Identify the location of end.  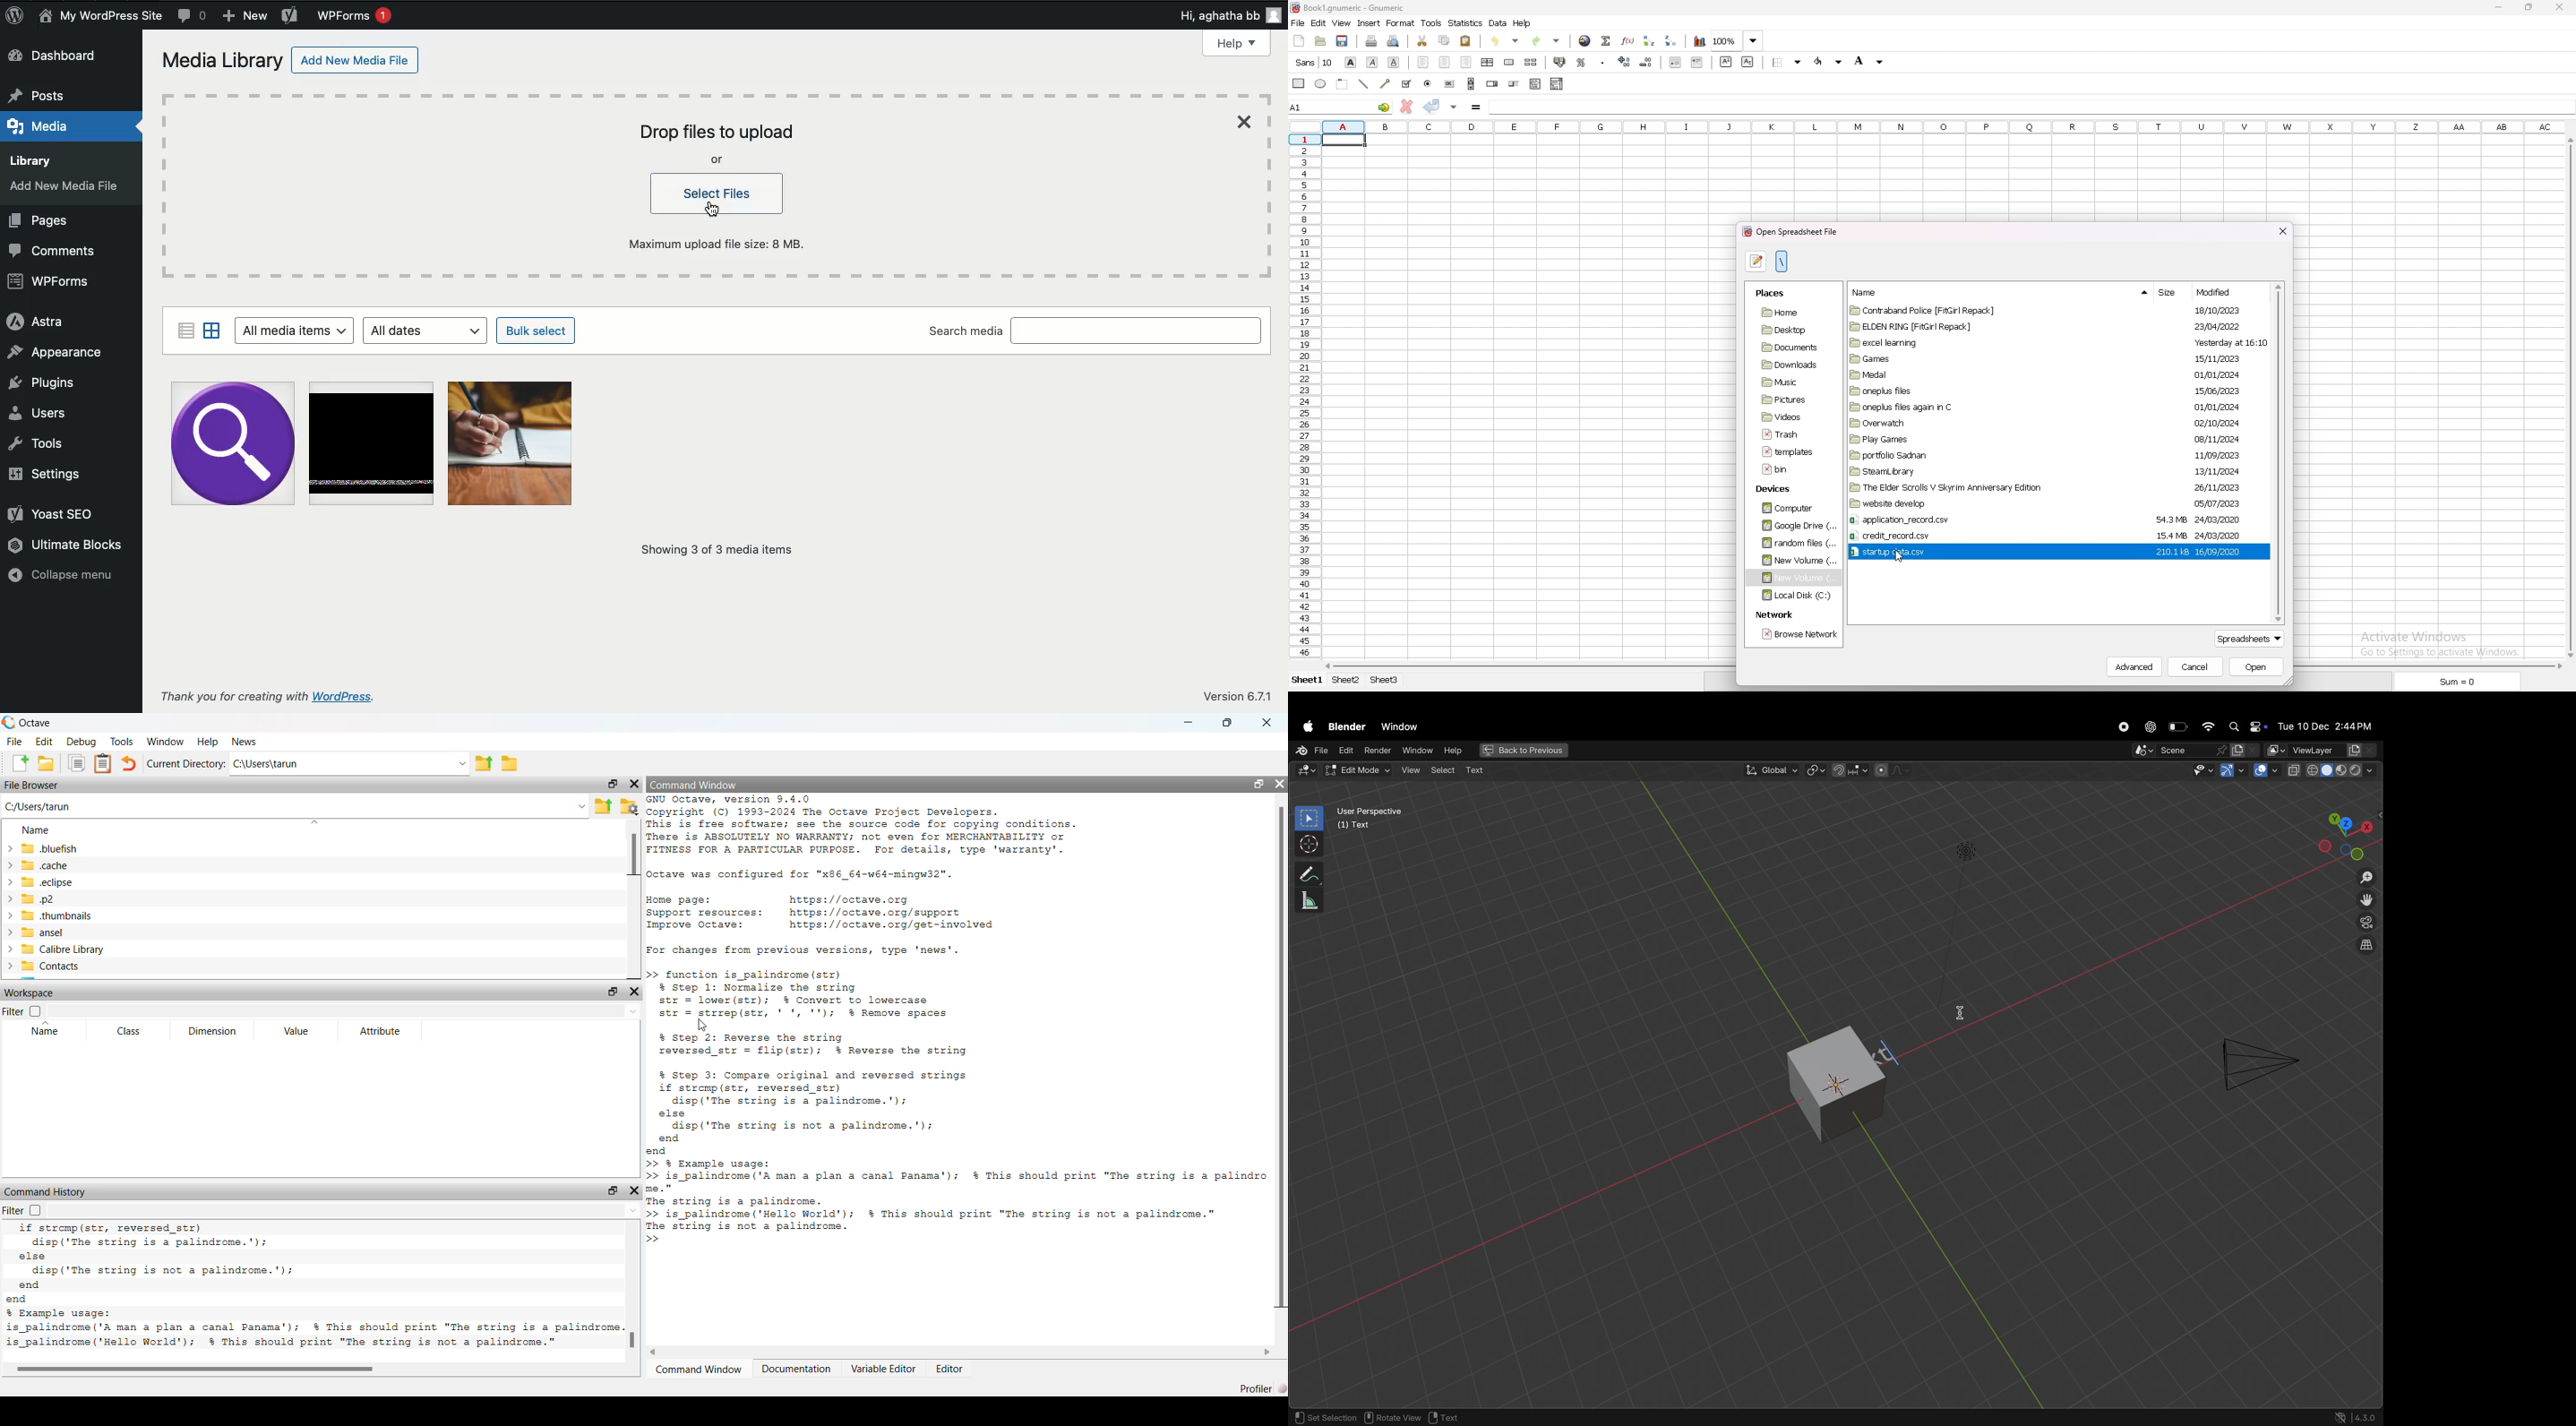
(700, 1146).